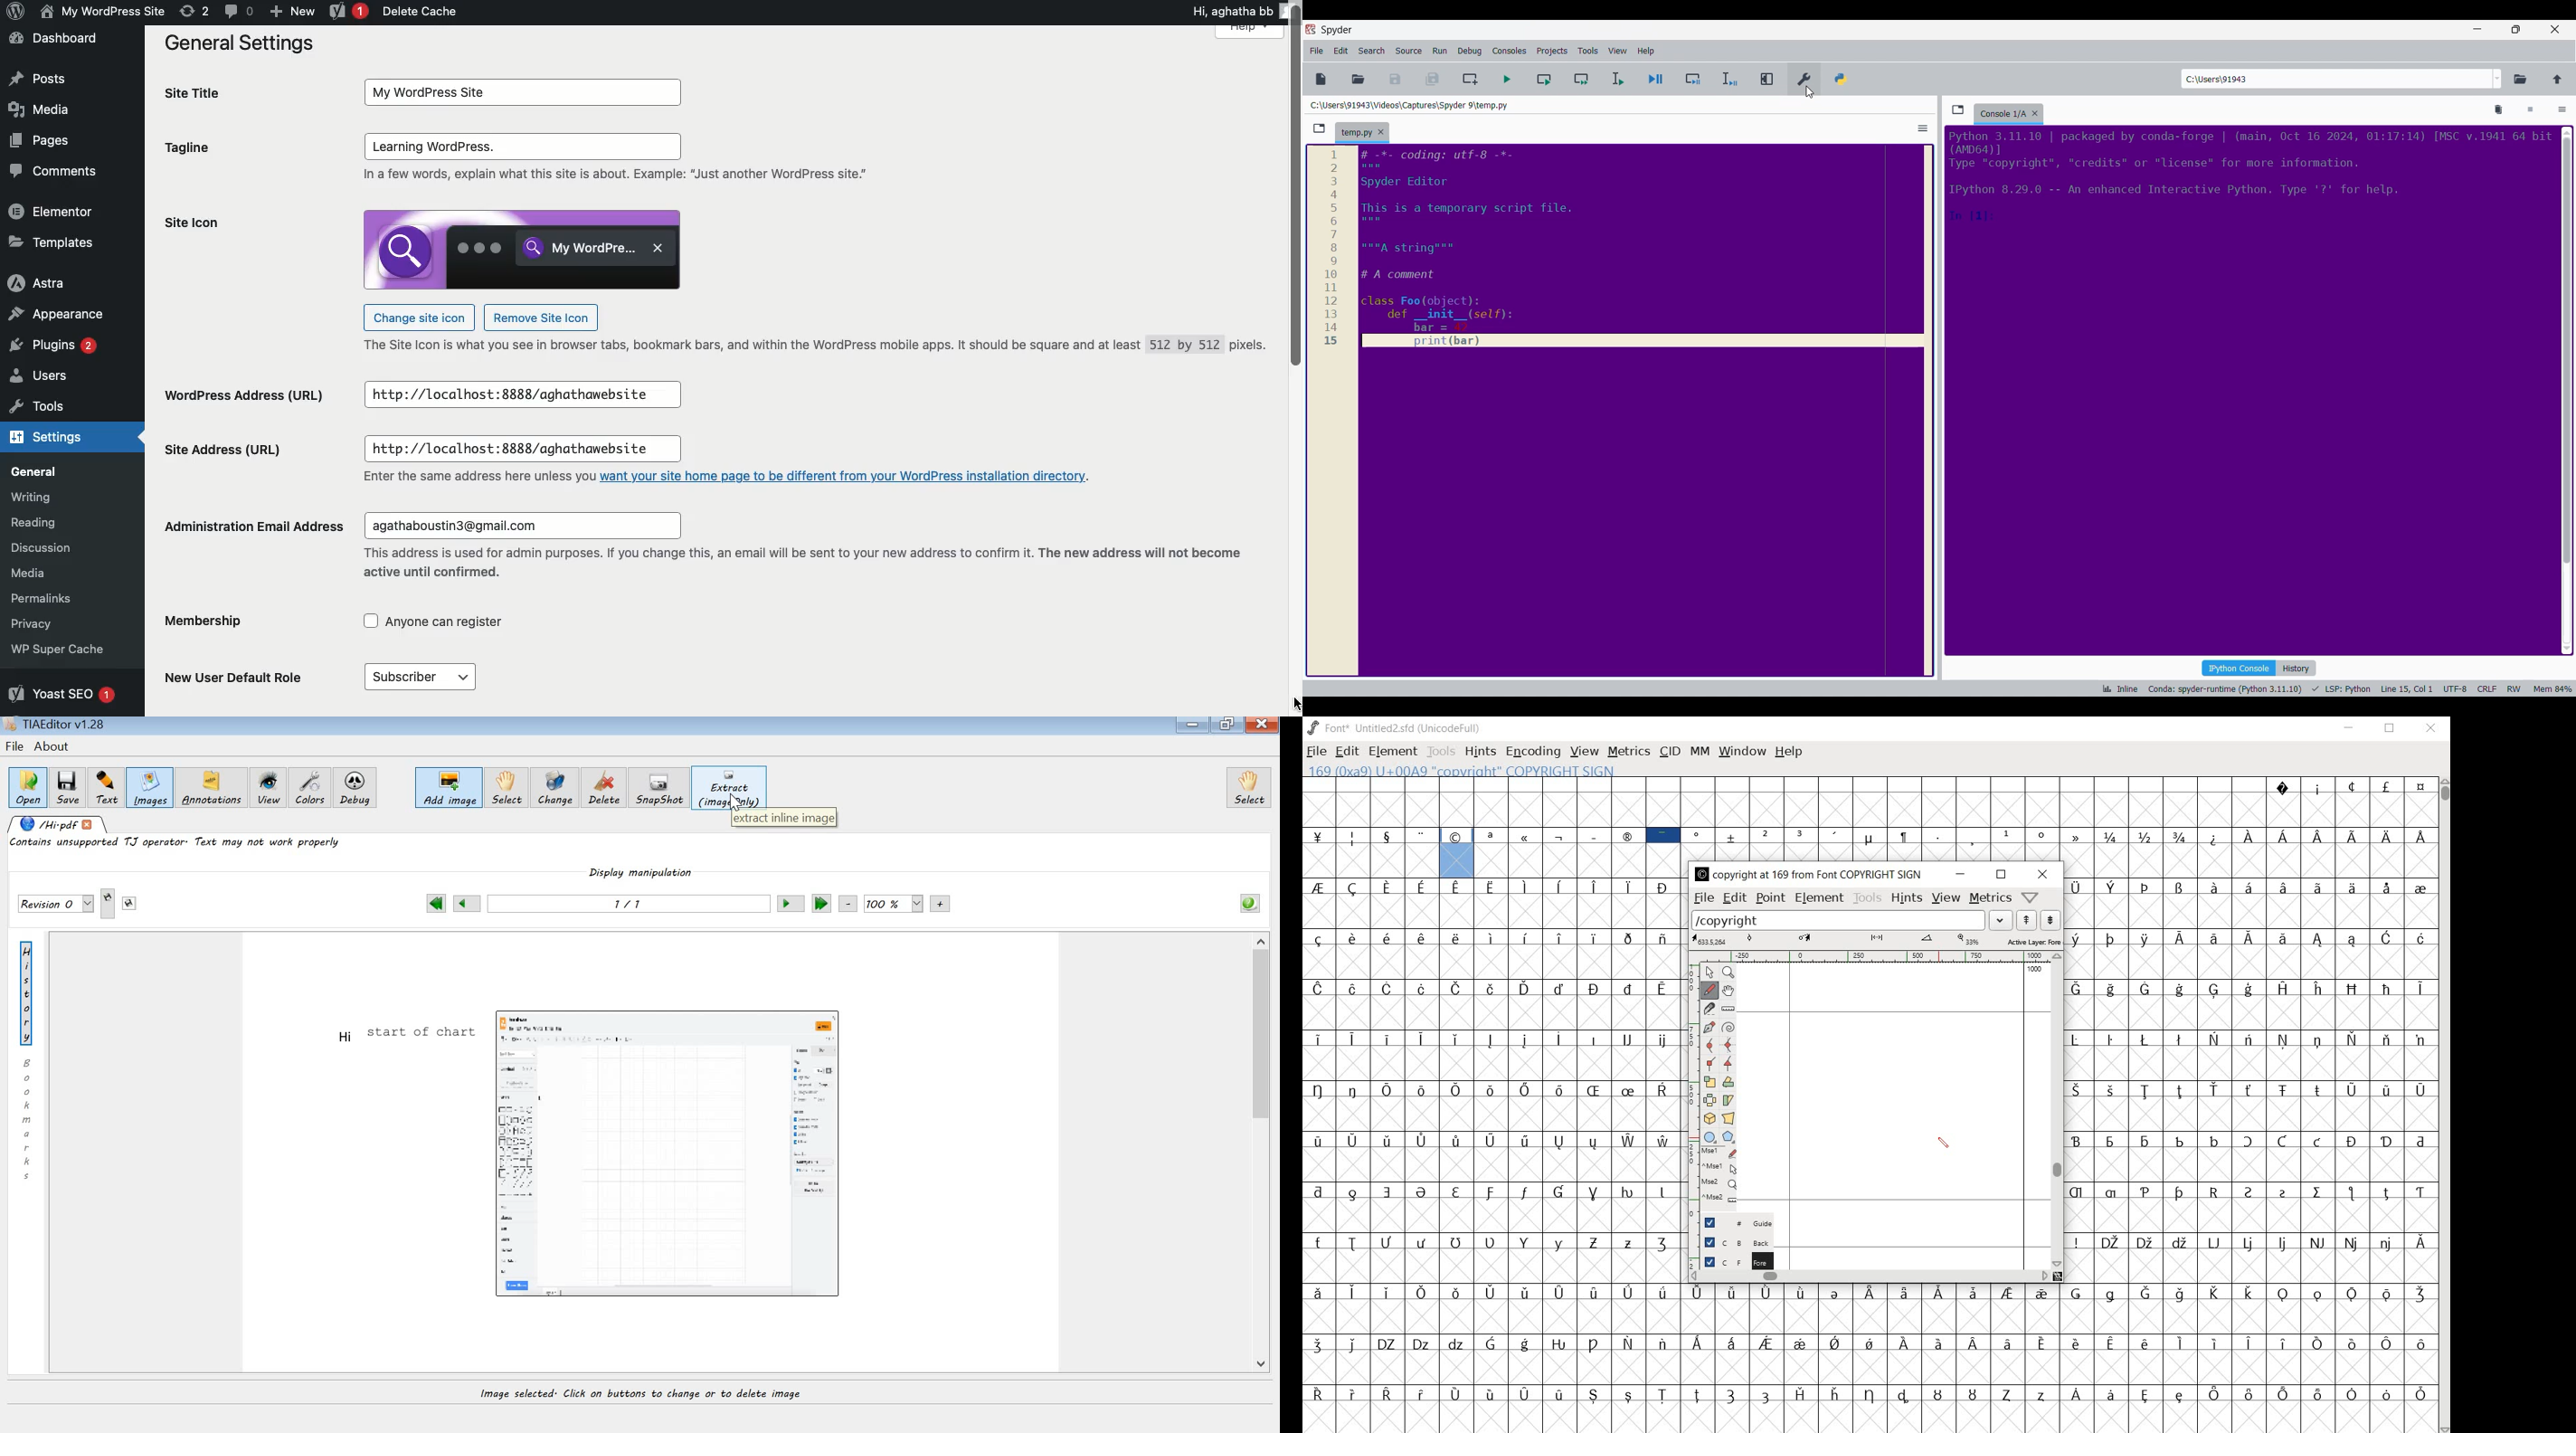  What do you see at coordinates (1842, 79) in the screenshot?
I see `PYTHONPATH manager` at bounding box center [1842, 79].